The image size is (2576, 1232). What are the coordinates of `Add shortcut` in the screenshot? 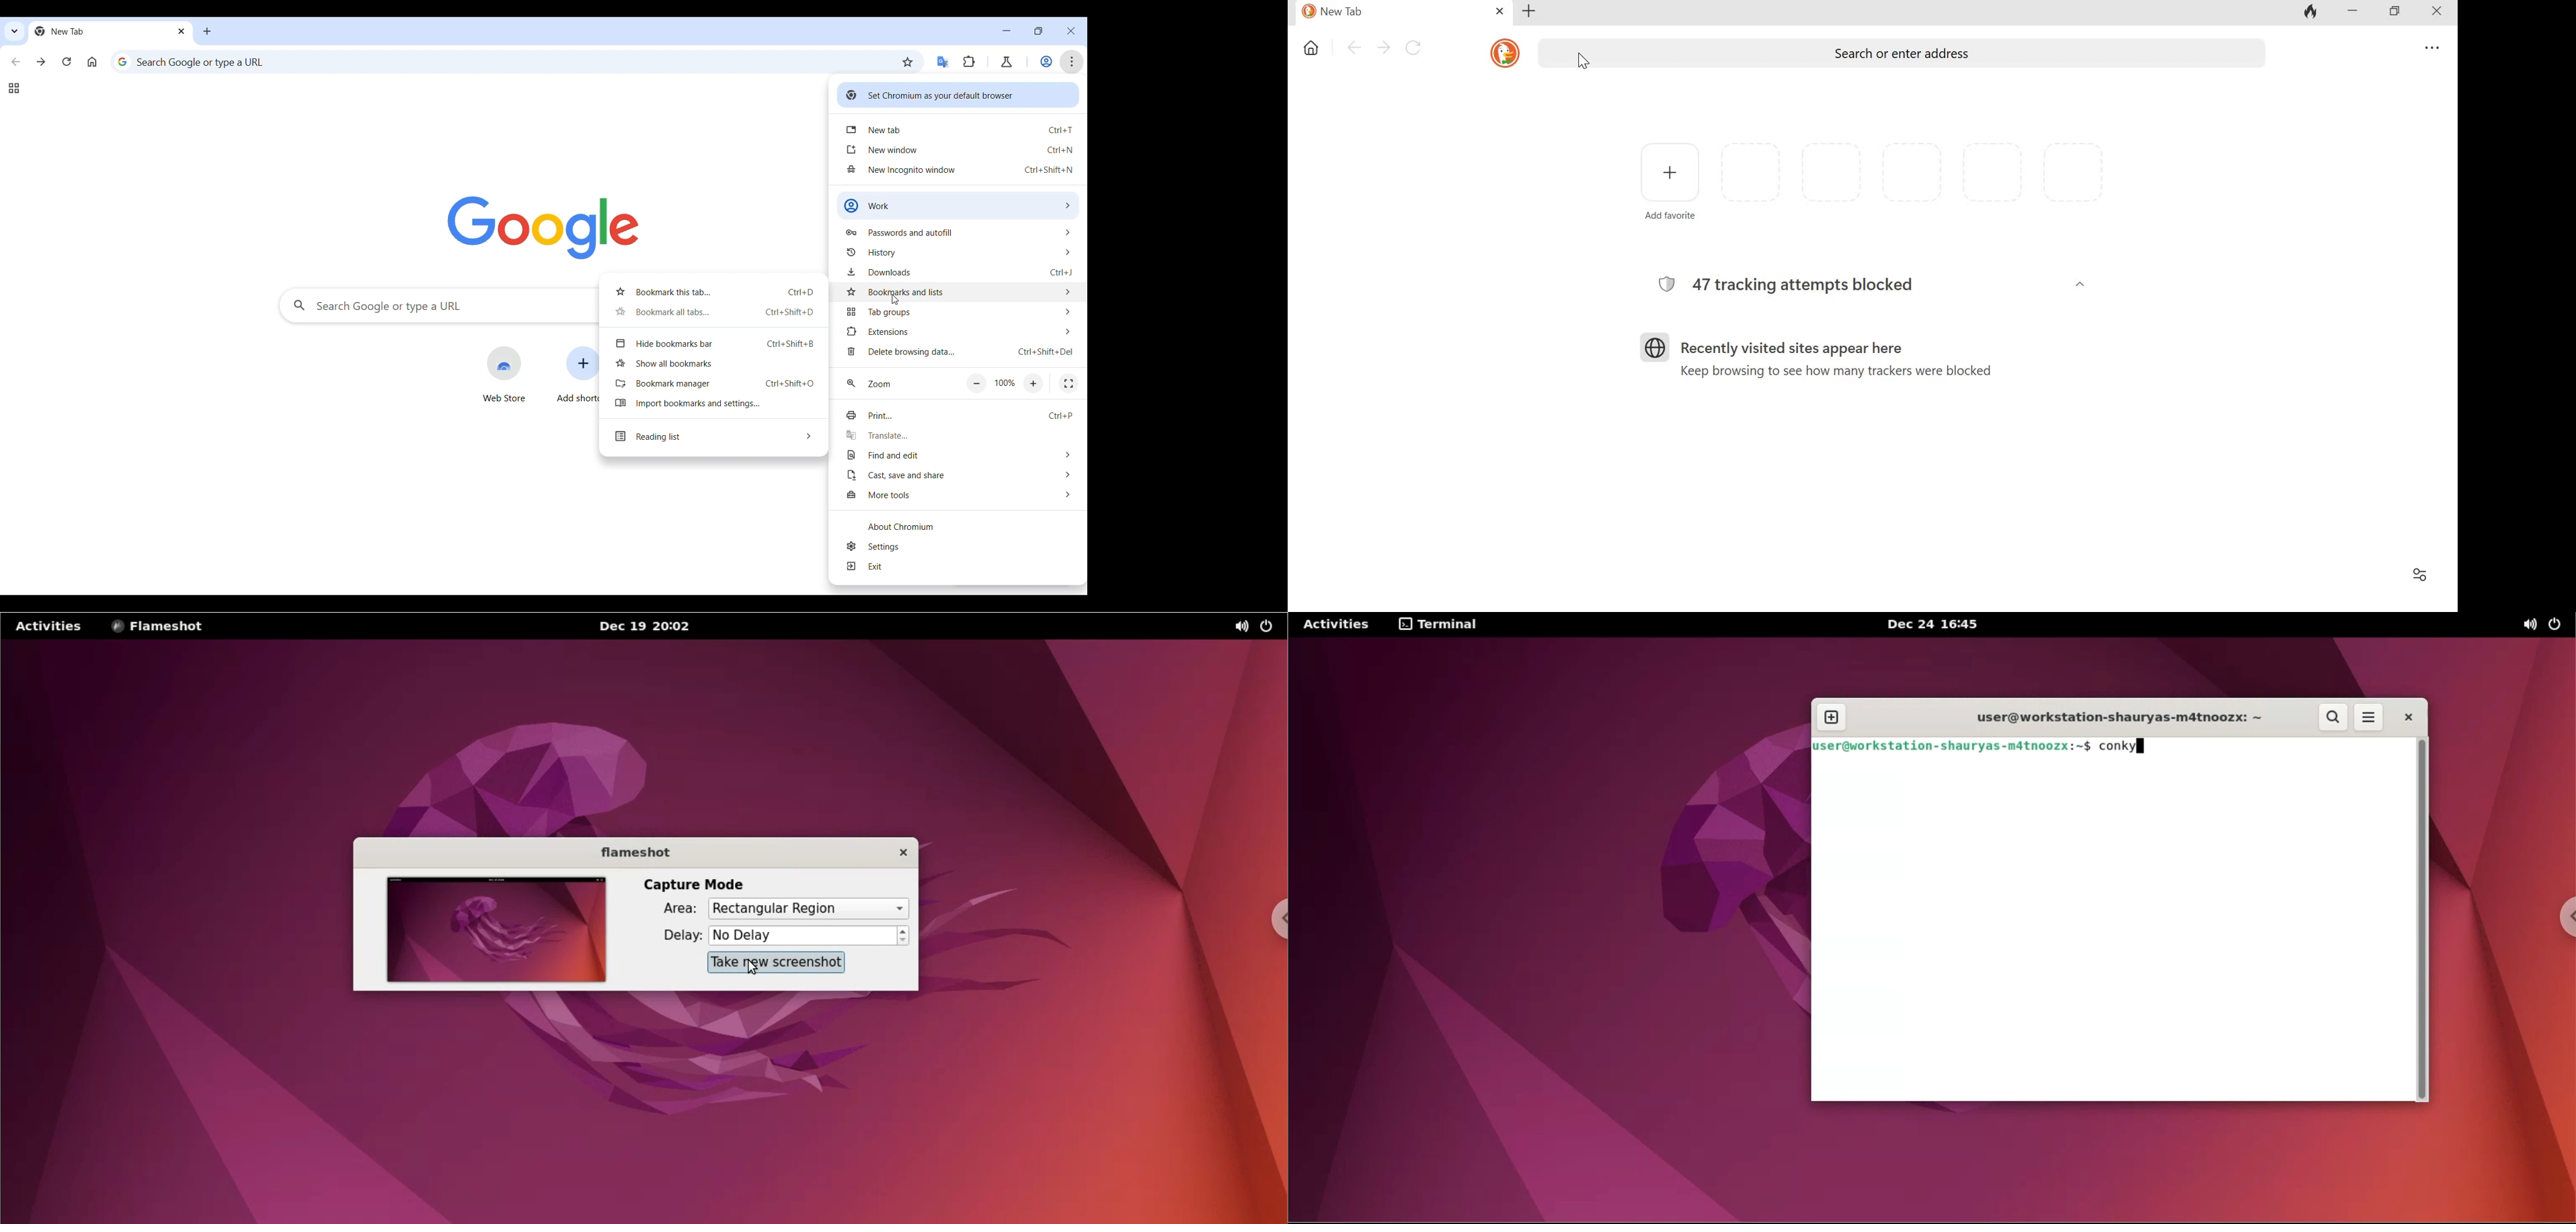 It's located at (577, 375).